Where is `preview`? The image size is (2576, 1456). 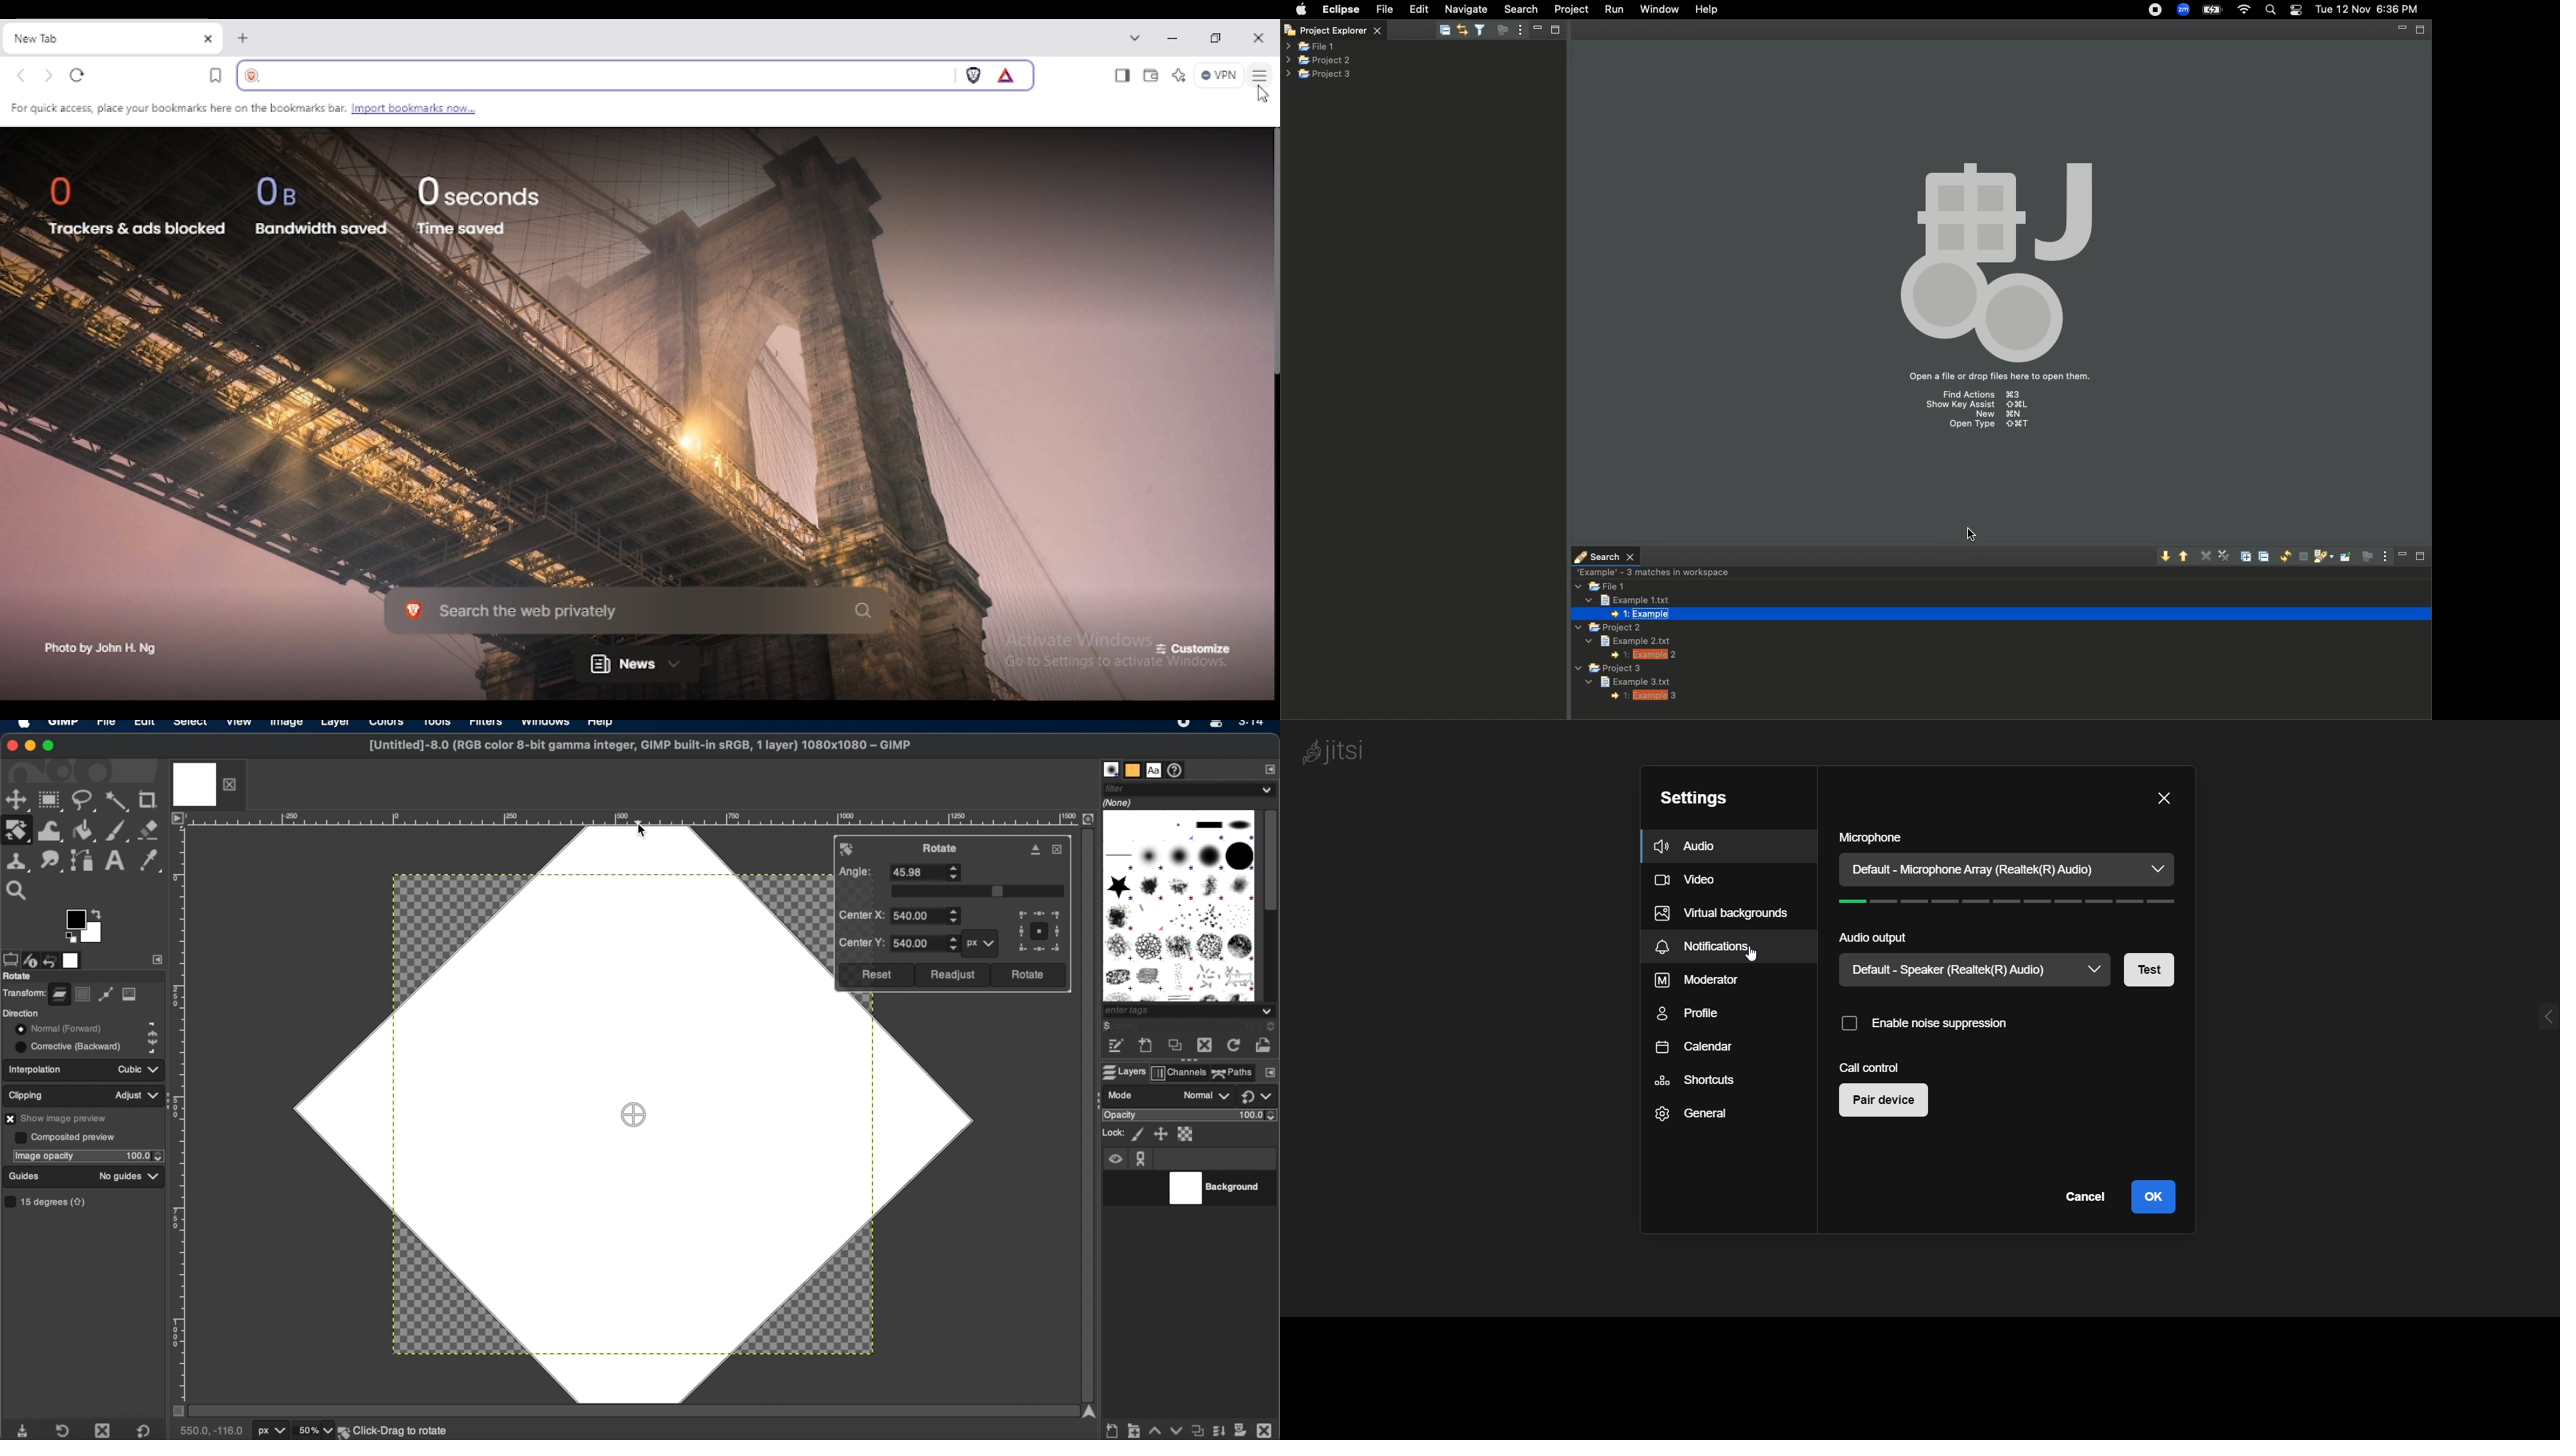
preview is located at coordinates (1039, 932).